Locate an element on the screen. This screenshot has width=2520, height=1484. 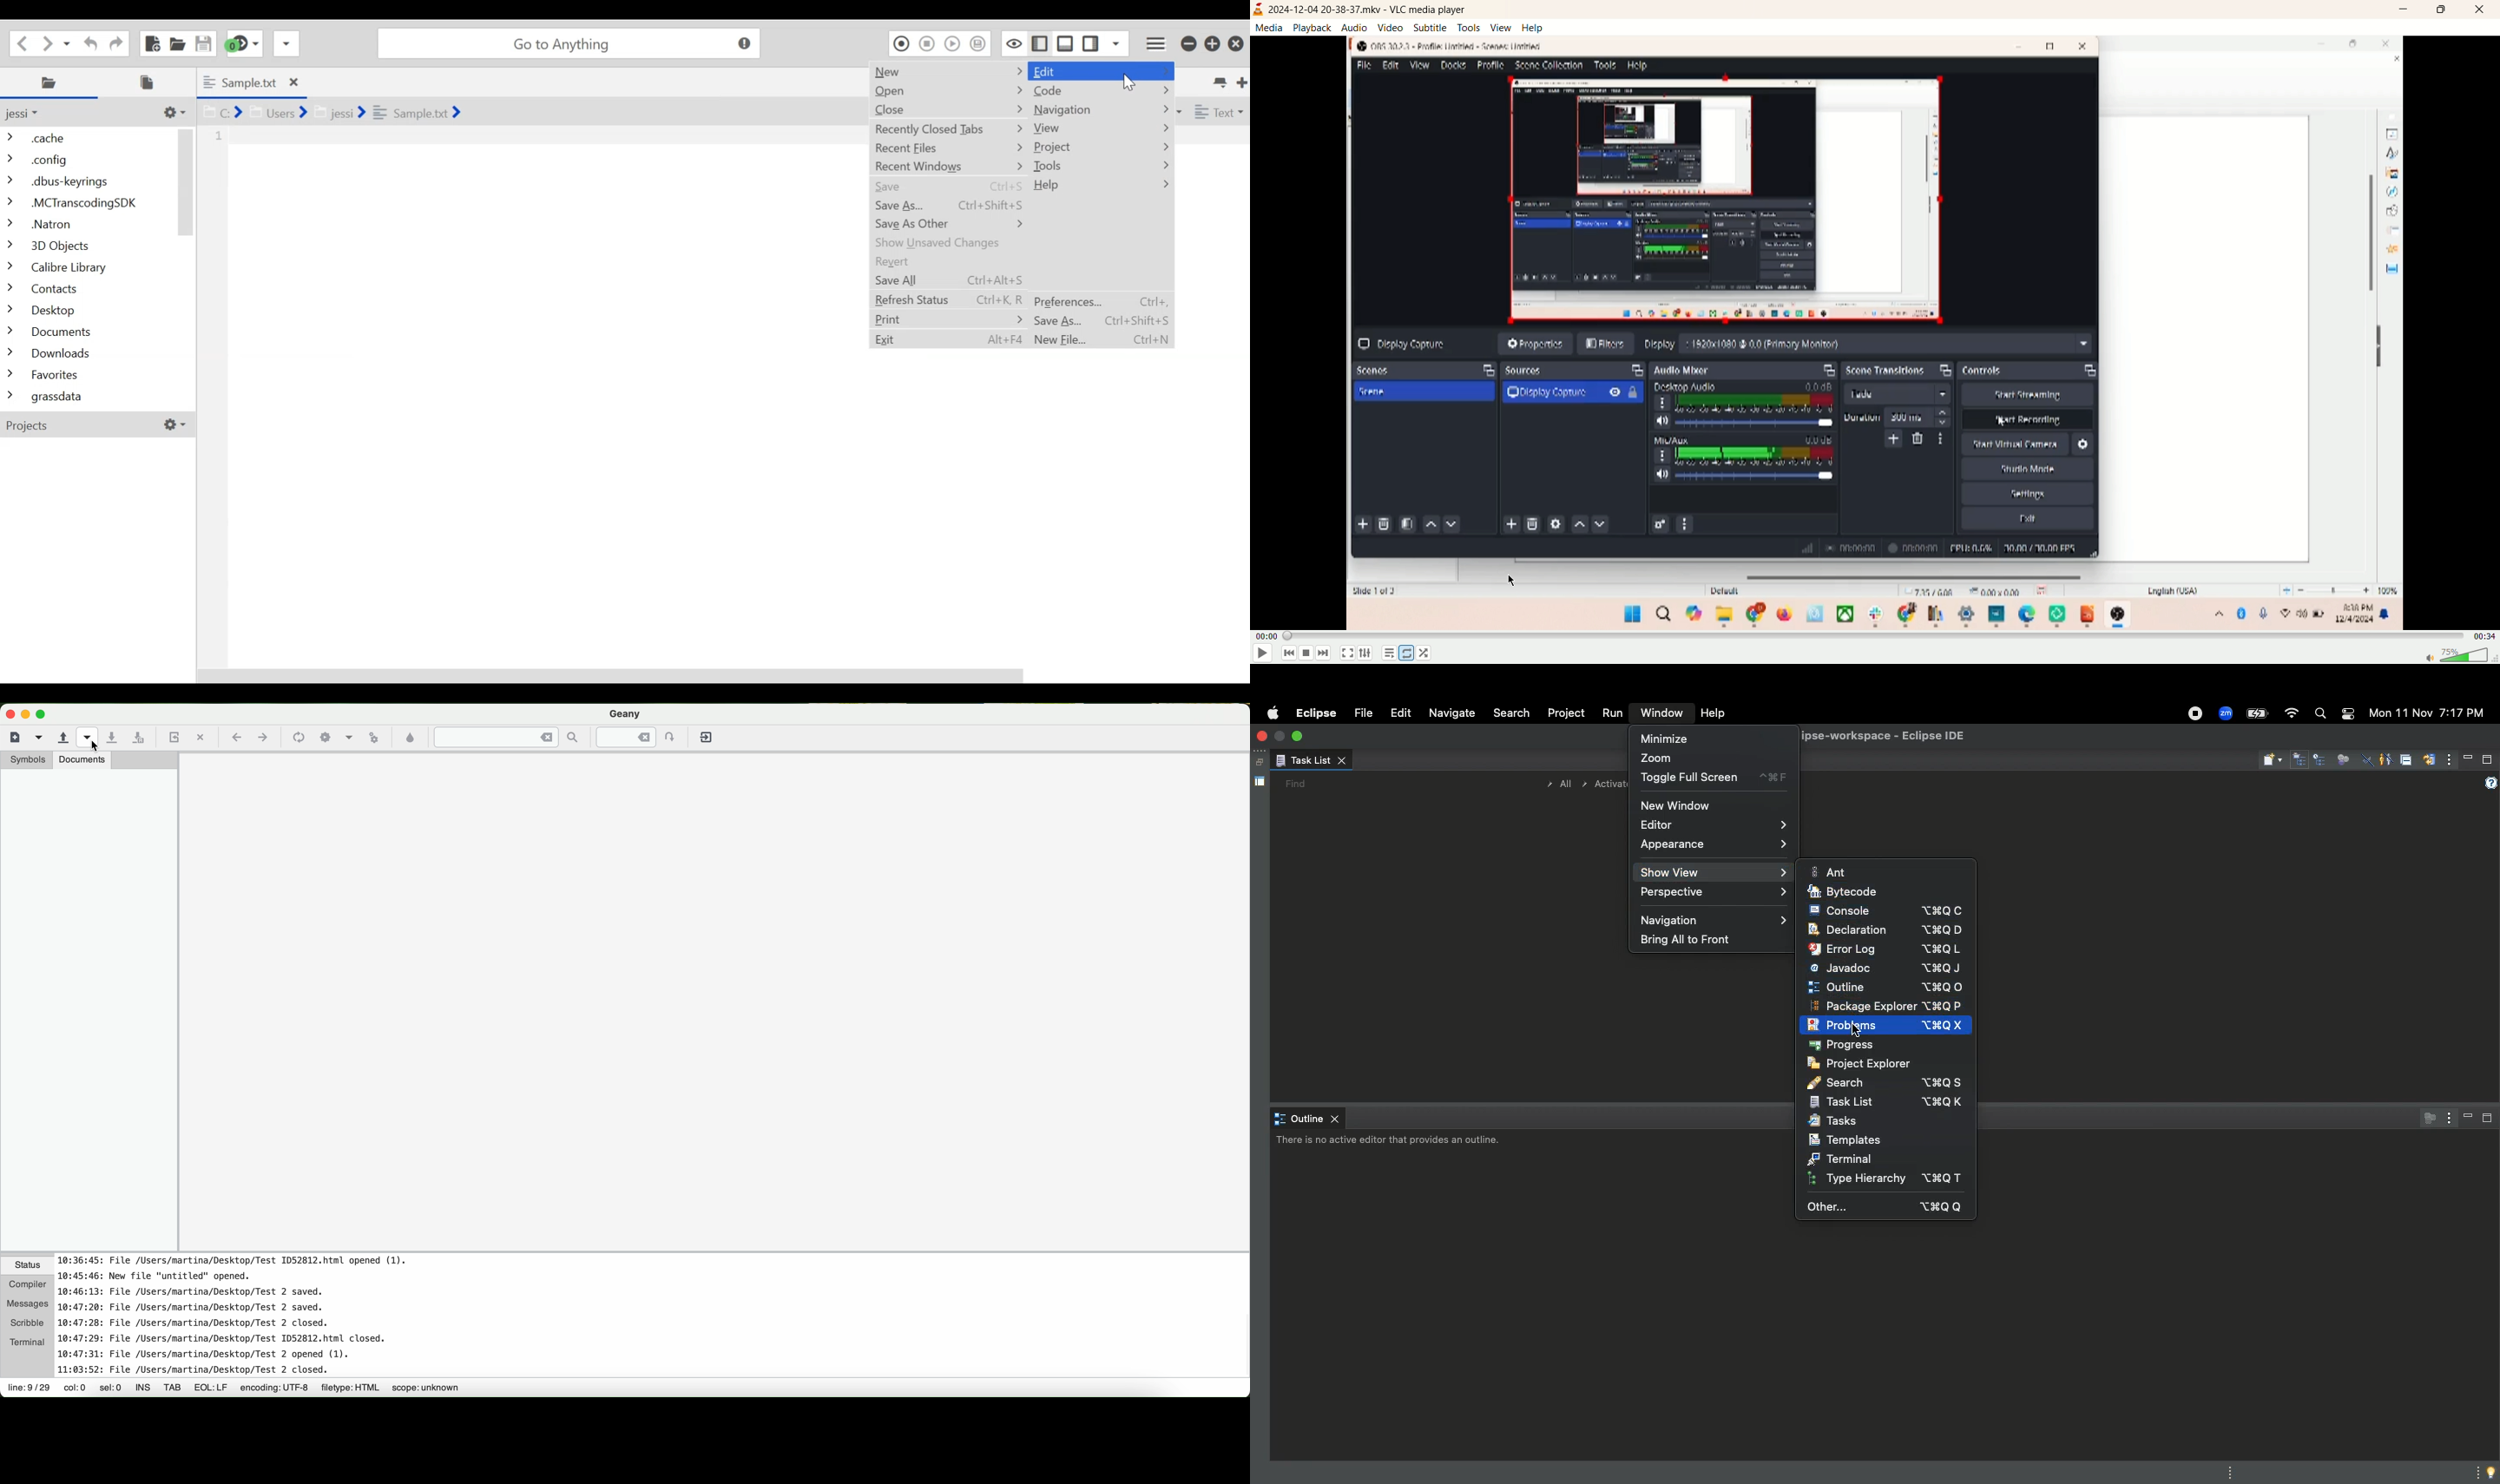
Record Macro is located at coordinates (901, 43).